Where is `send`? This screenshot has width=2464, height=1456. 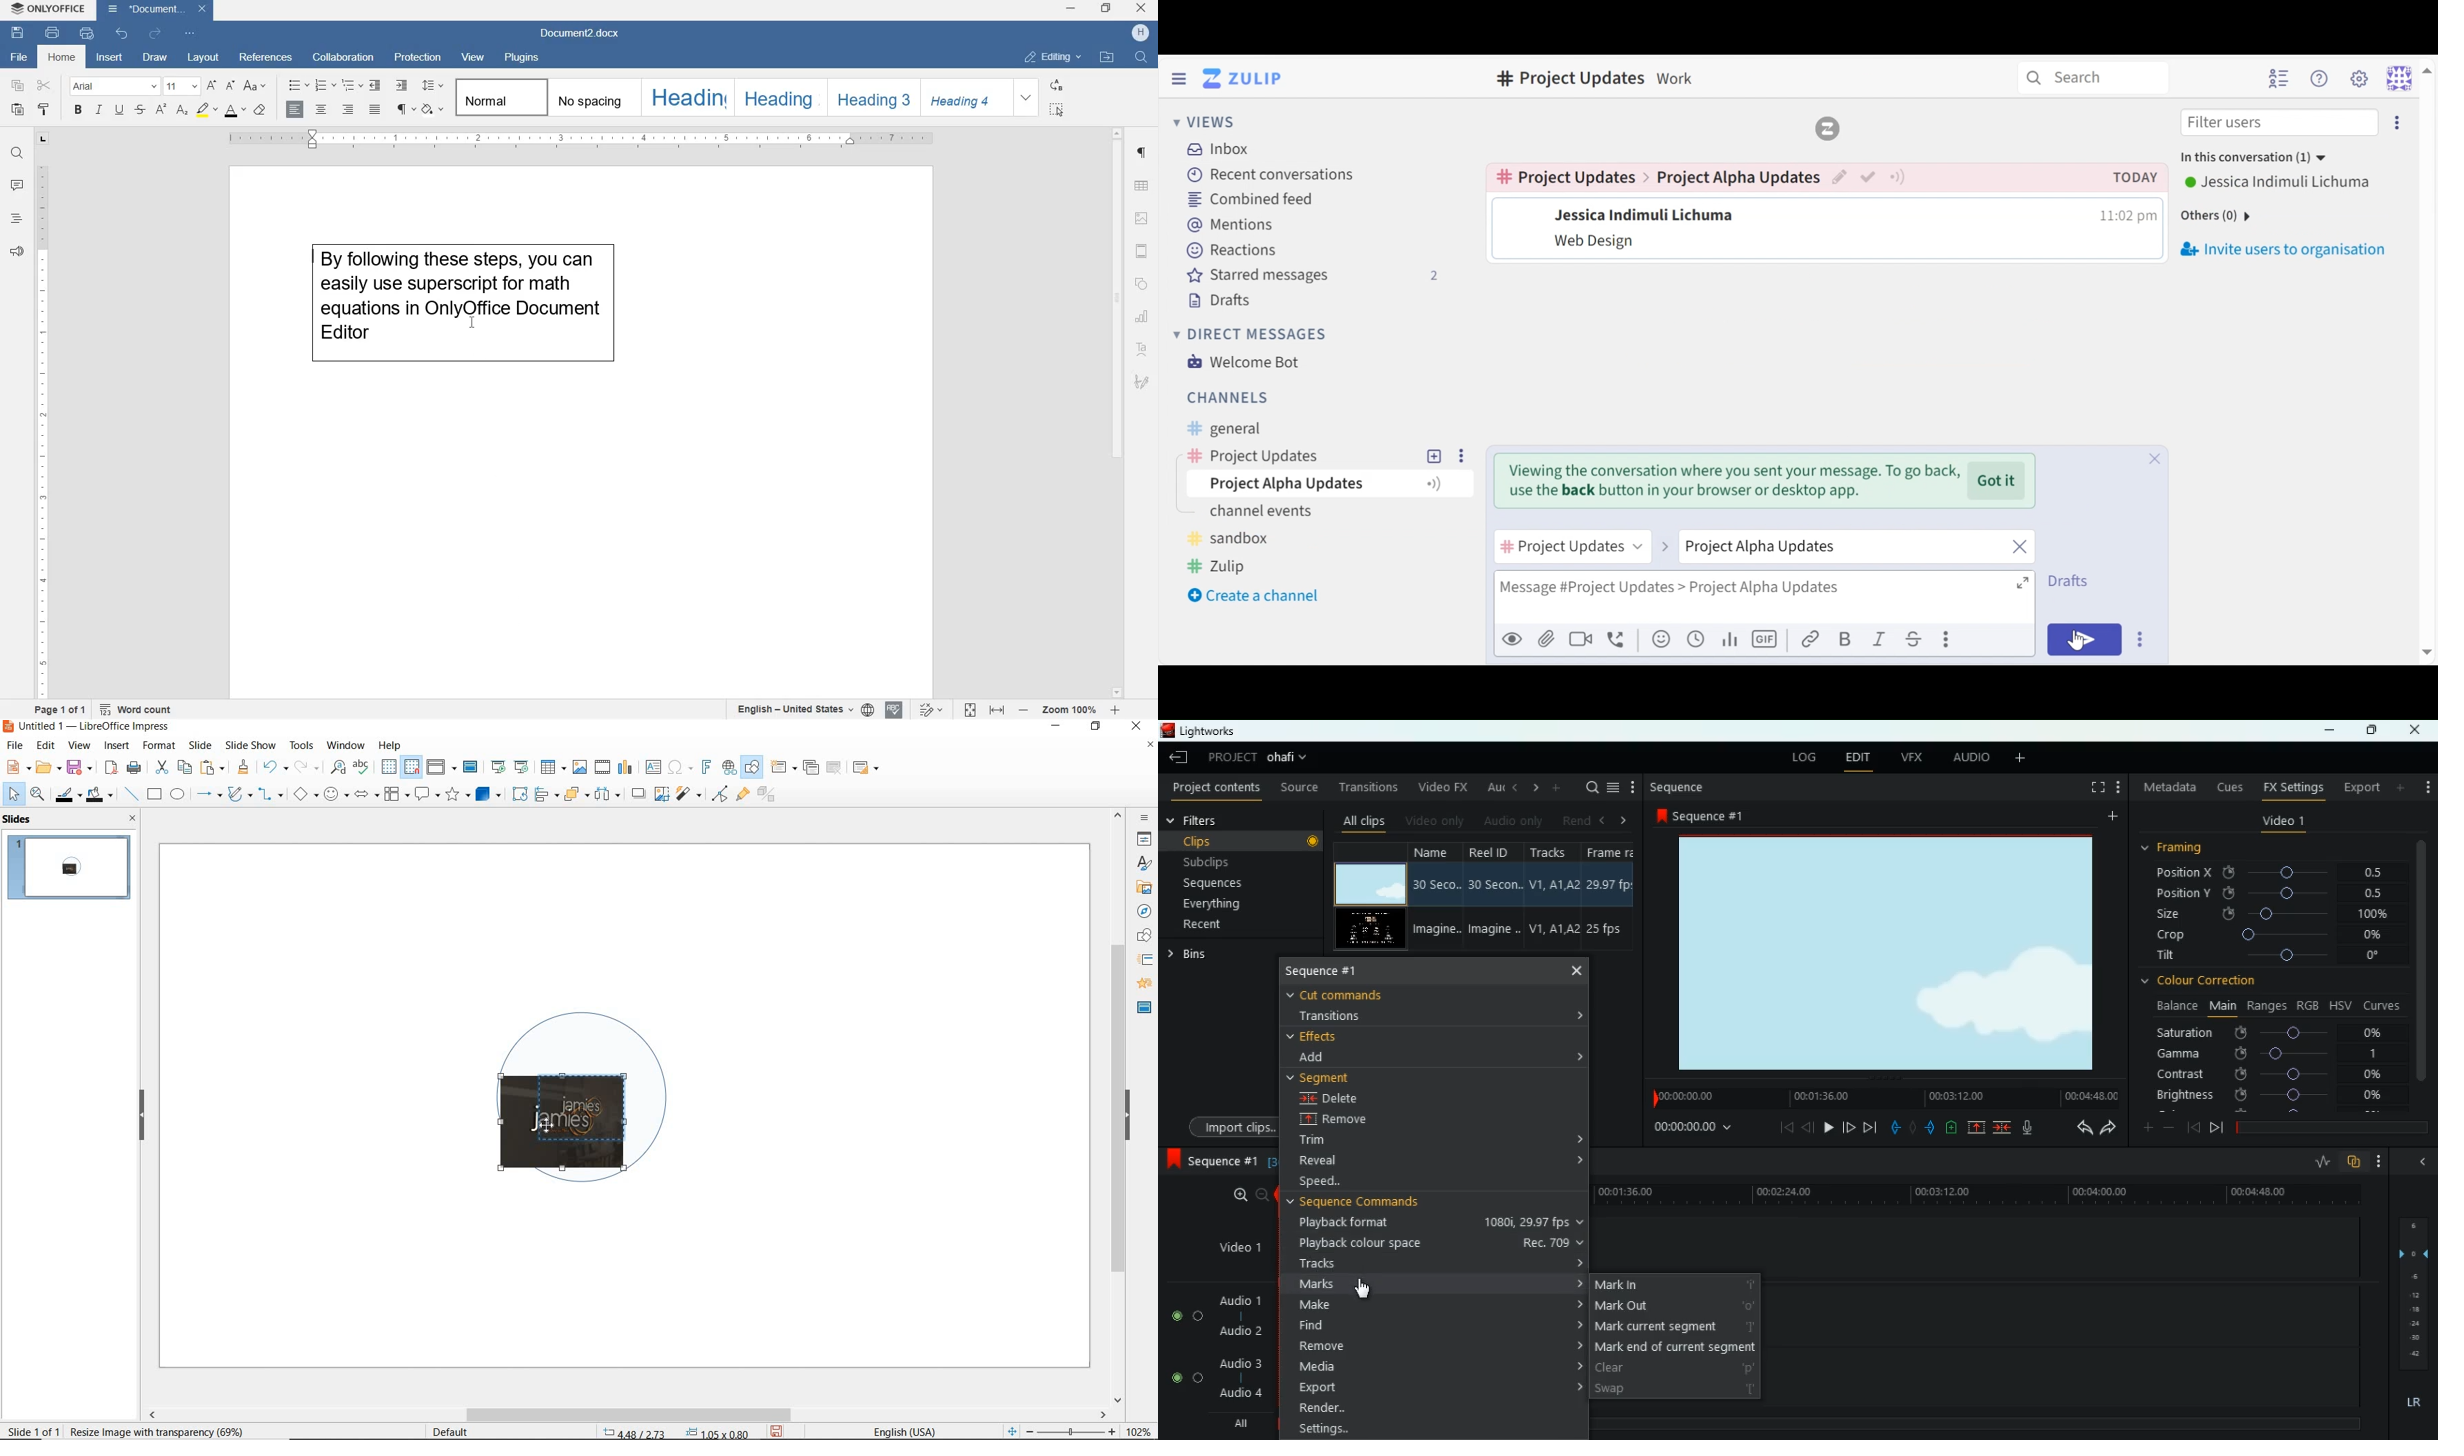 send is located at coordinates (2085, 638).